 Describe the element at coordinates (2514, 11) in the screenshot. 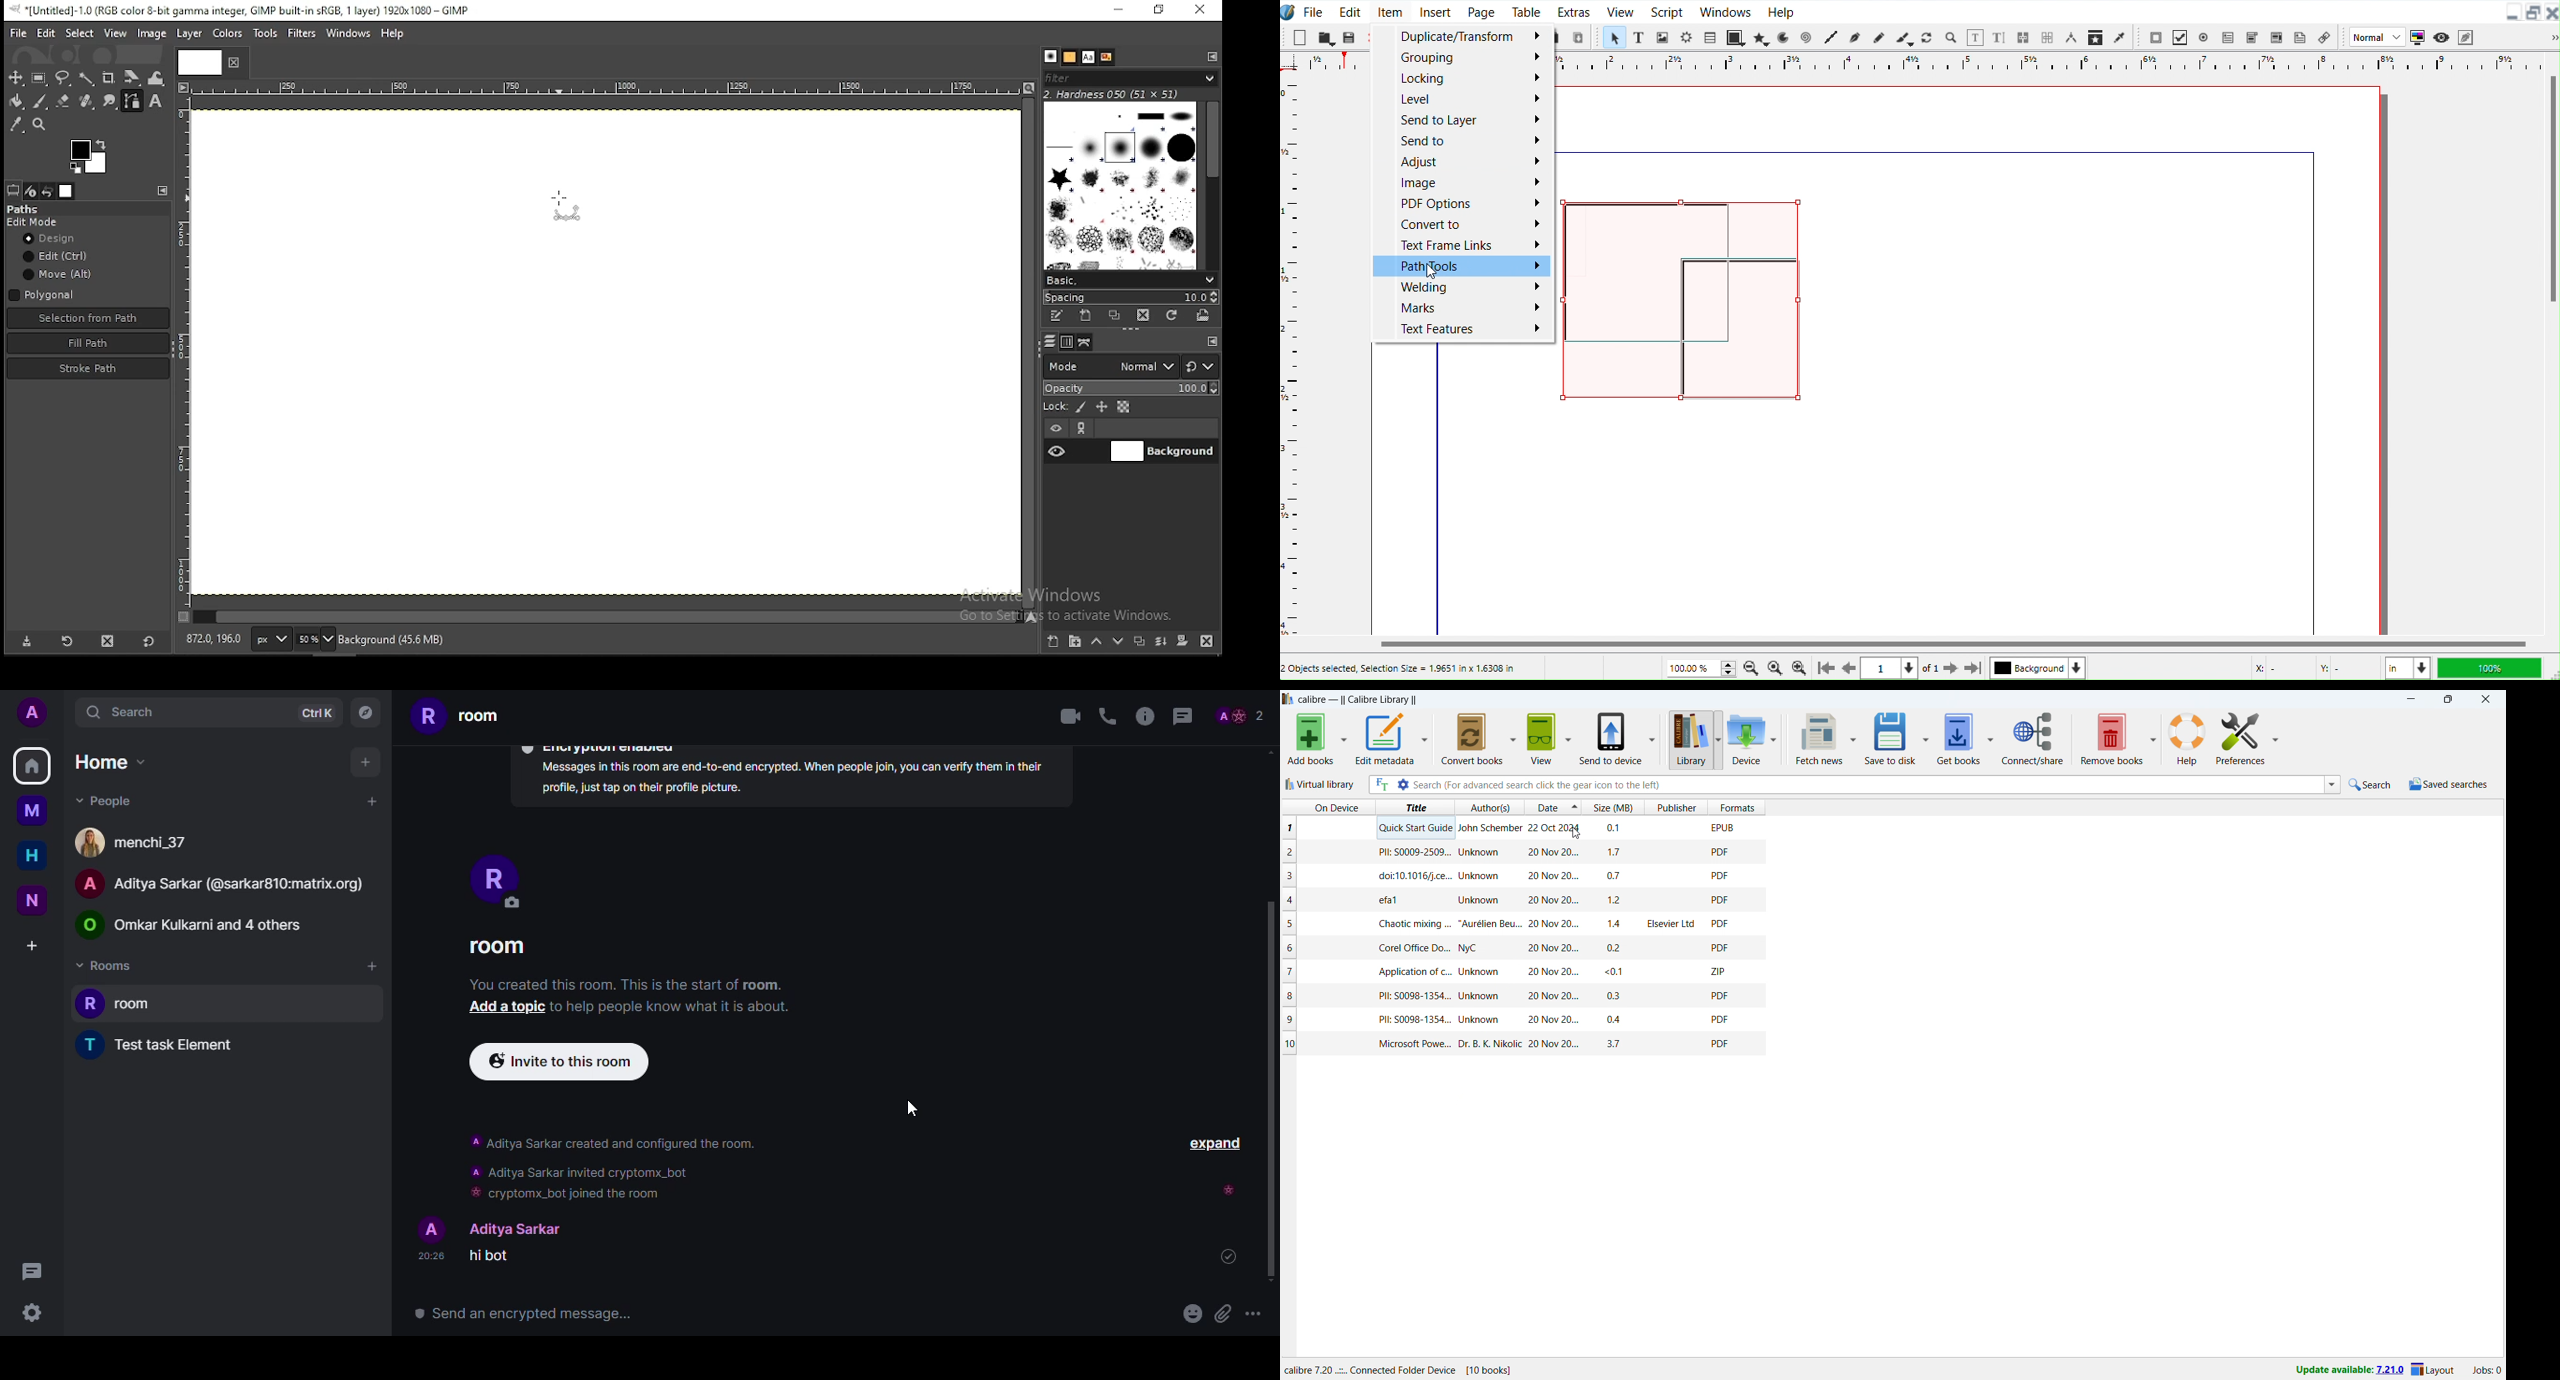

I see `Minimize` at that location.